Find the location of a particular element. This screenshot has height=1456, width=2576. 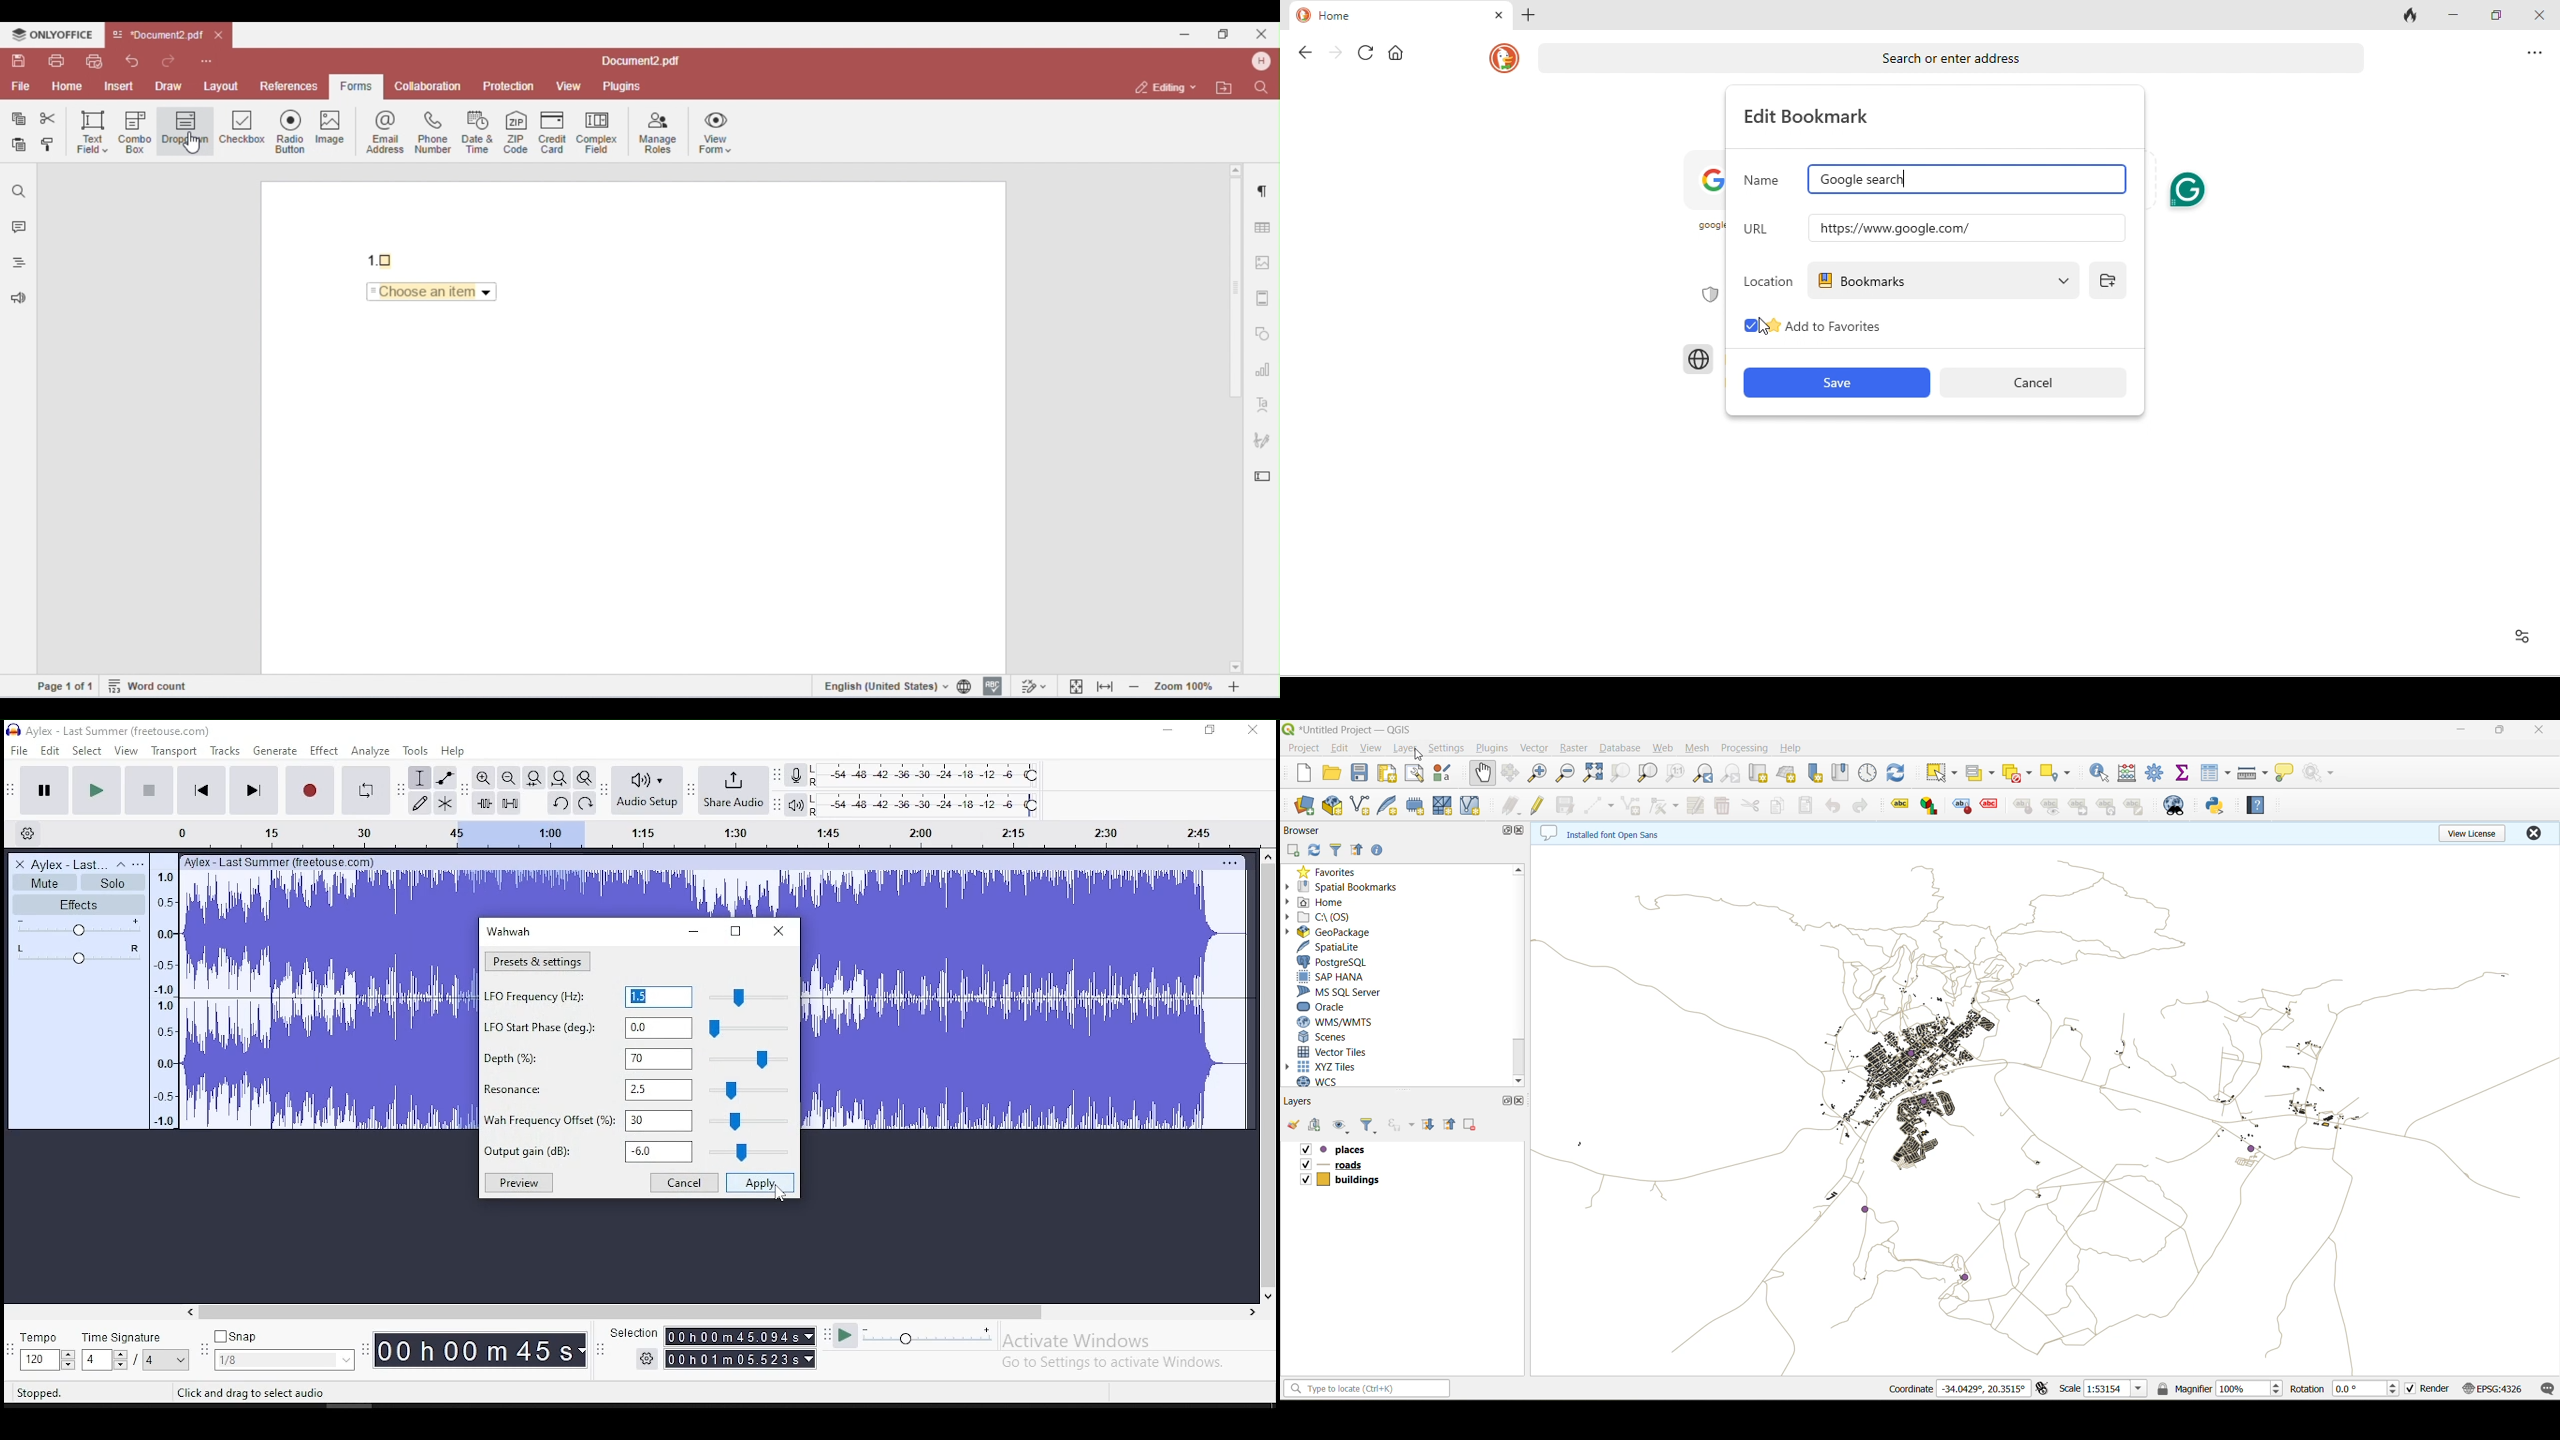

icon and file name is located at coordinates (110, 730).